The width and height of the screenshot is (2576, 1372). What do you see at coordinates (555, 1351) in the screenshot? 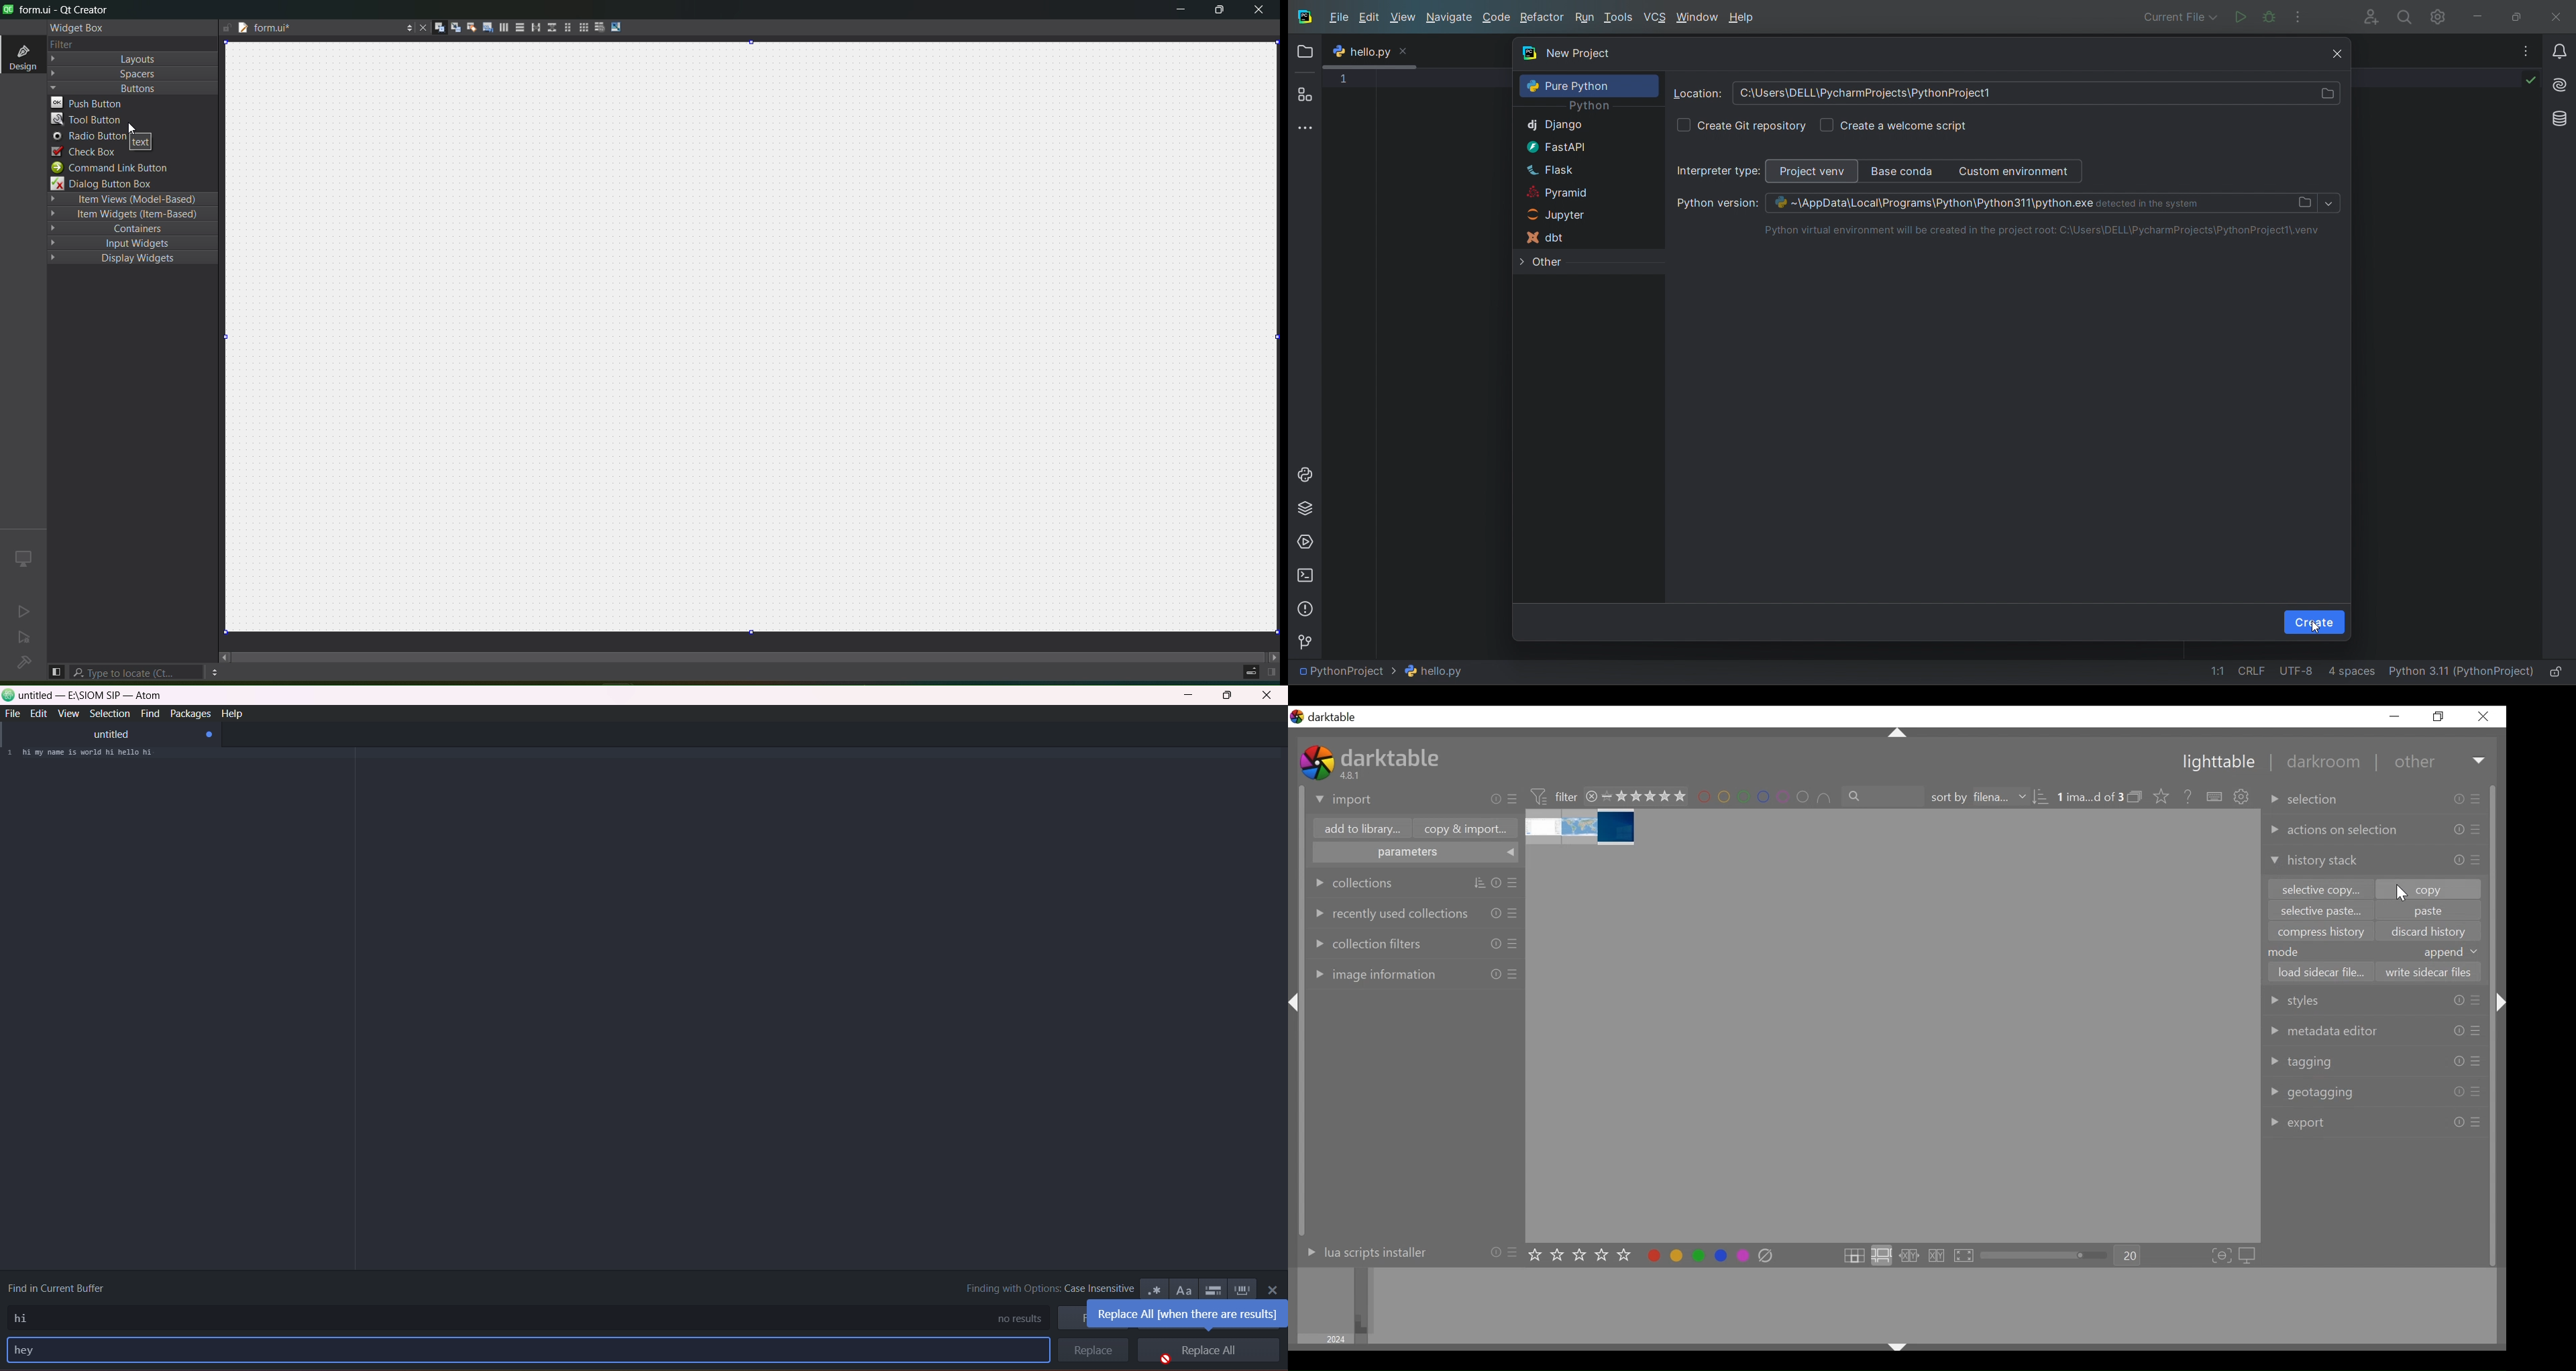
I see `replace type area` at bounding box center [555, 1351].